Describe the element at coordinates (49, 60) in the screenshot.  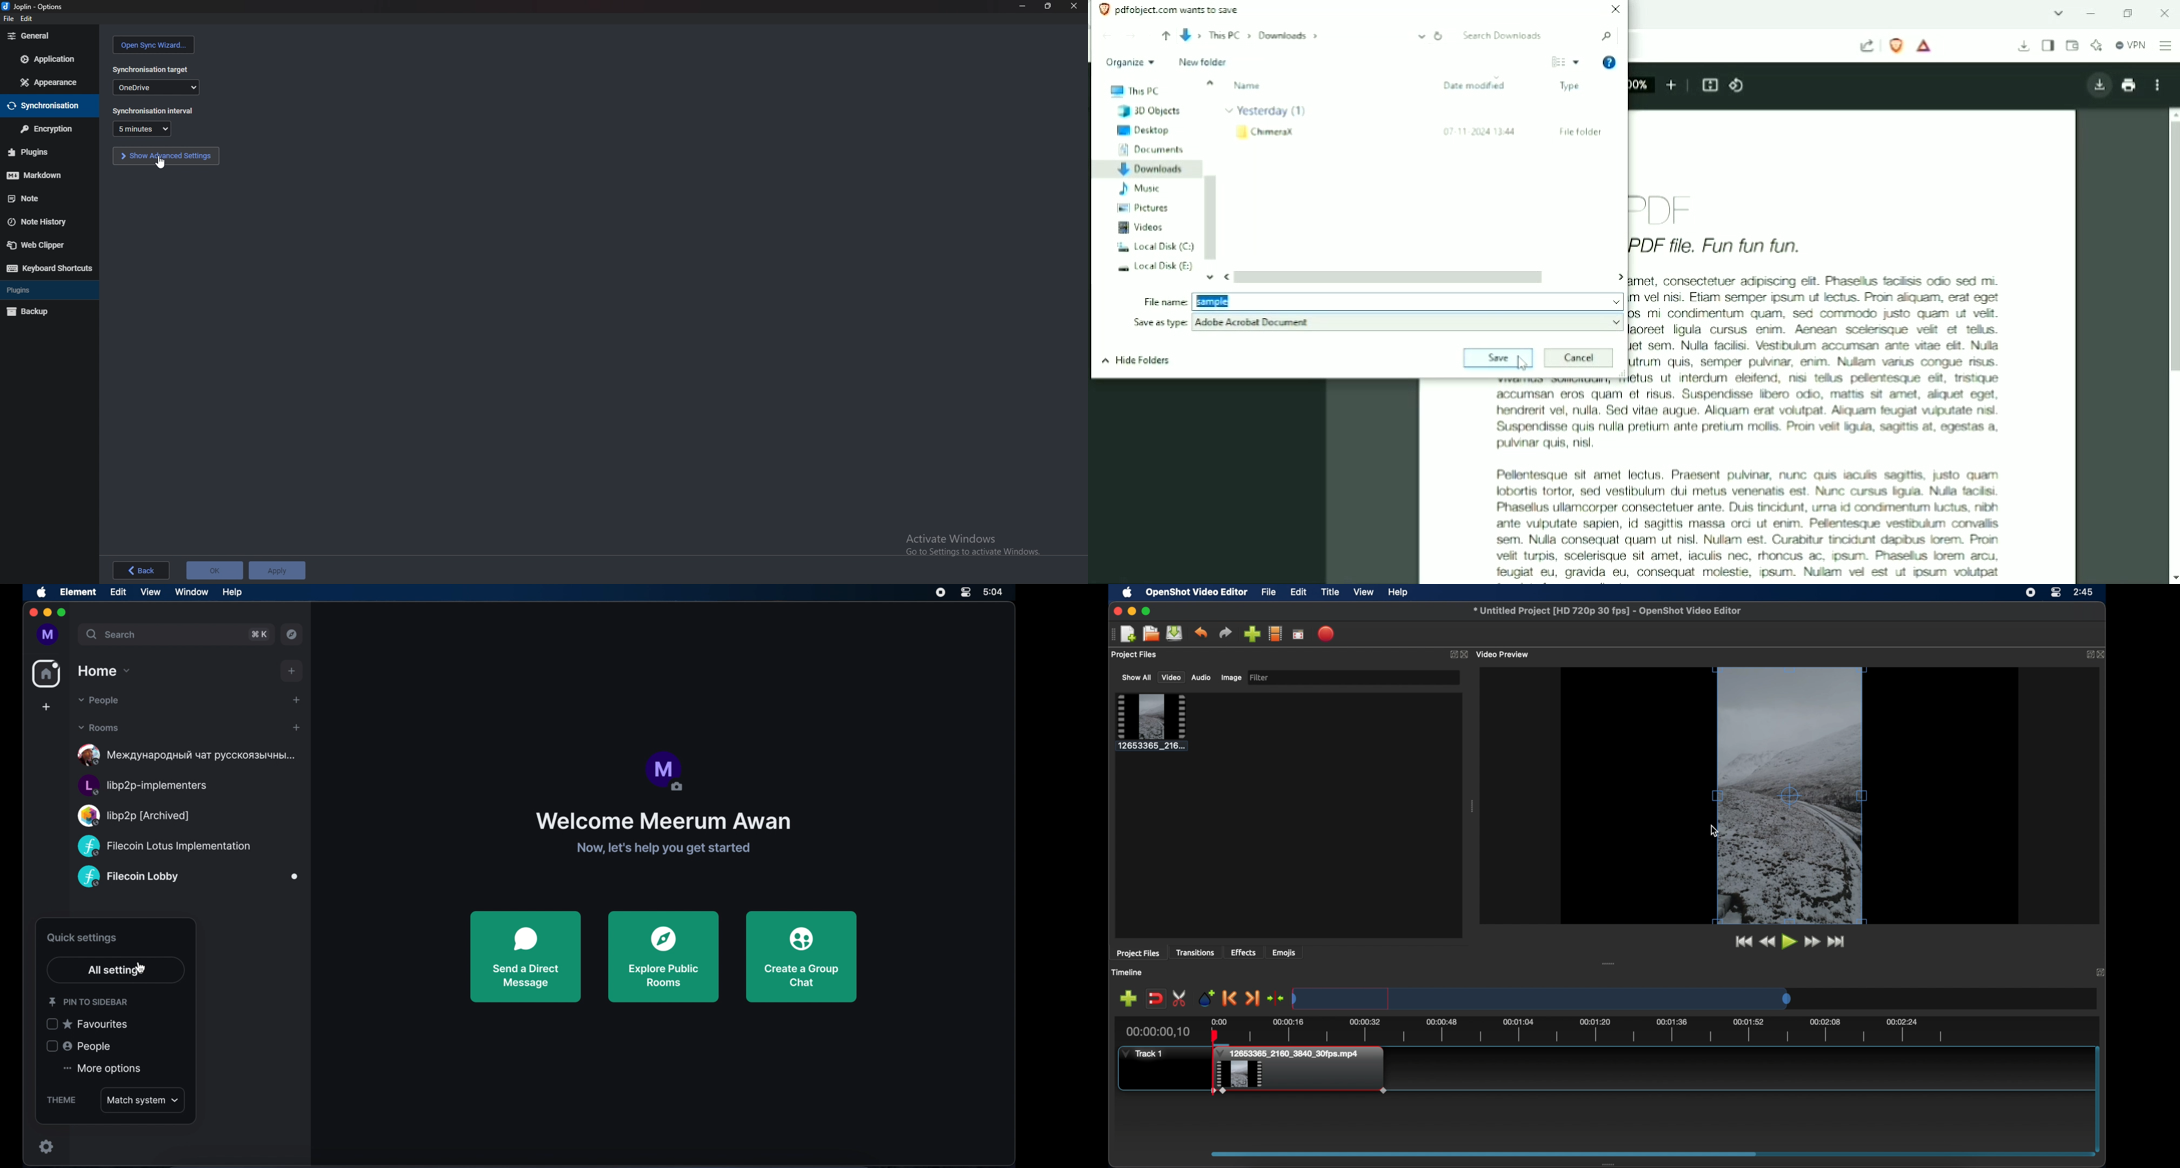
I see `application` at that location.